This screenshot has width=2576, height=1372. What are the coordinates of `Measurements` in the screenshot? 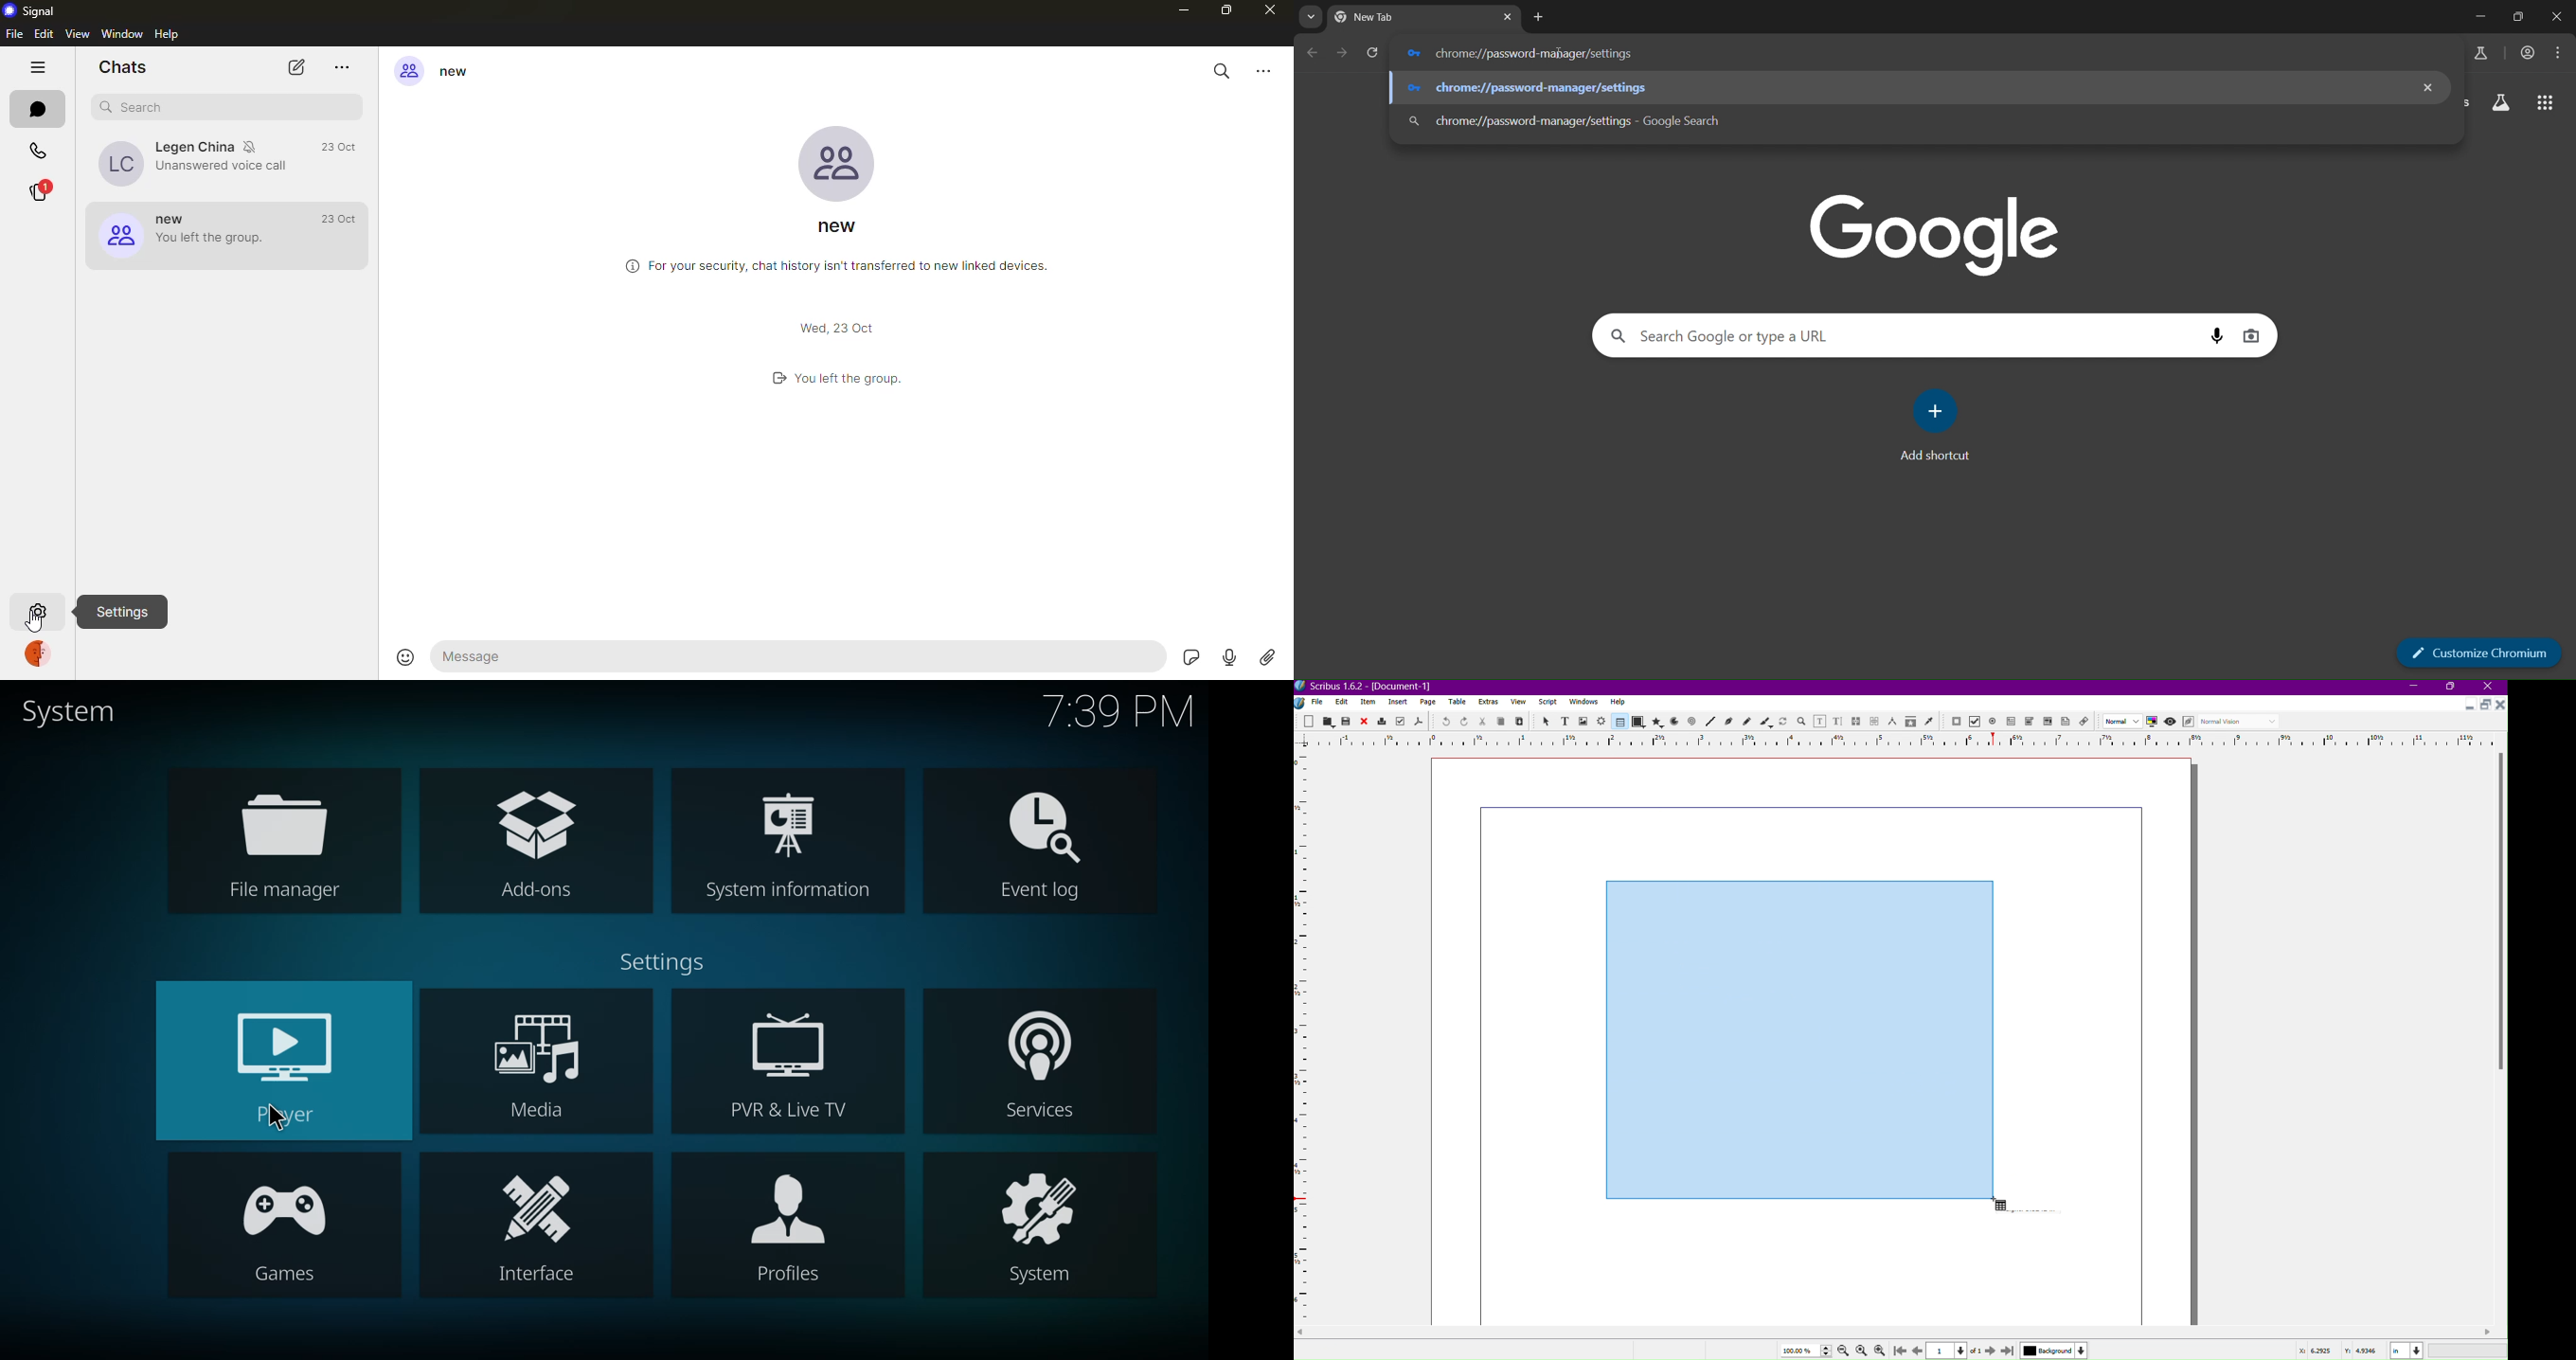 It's located at (1894, 721).